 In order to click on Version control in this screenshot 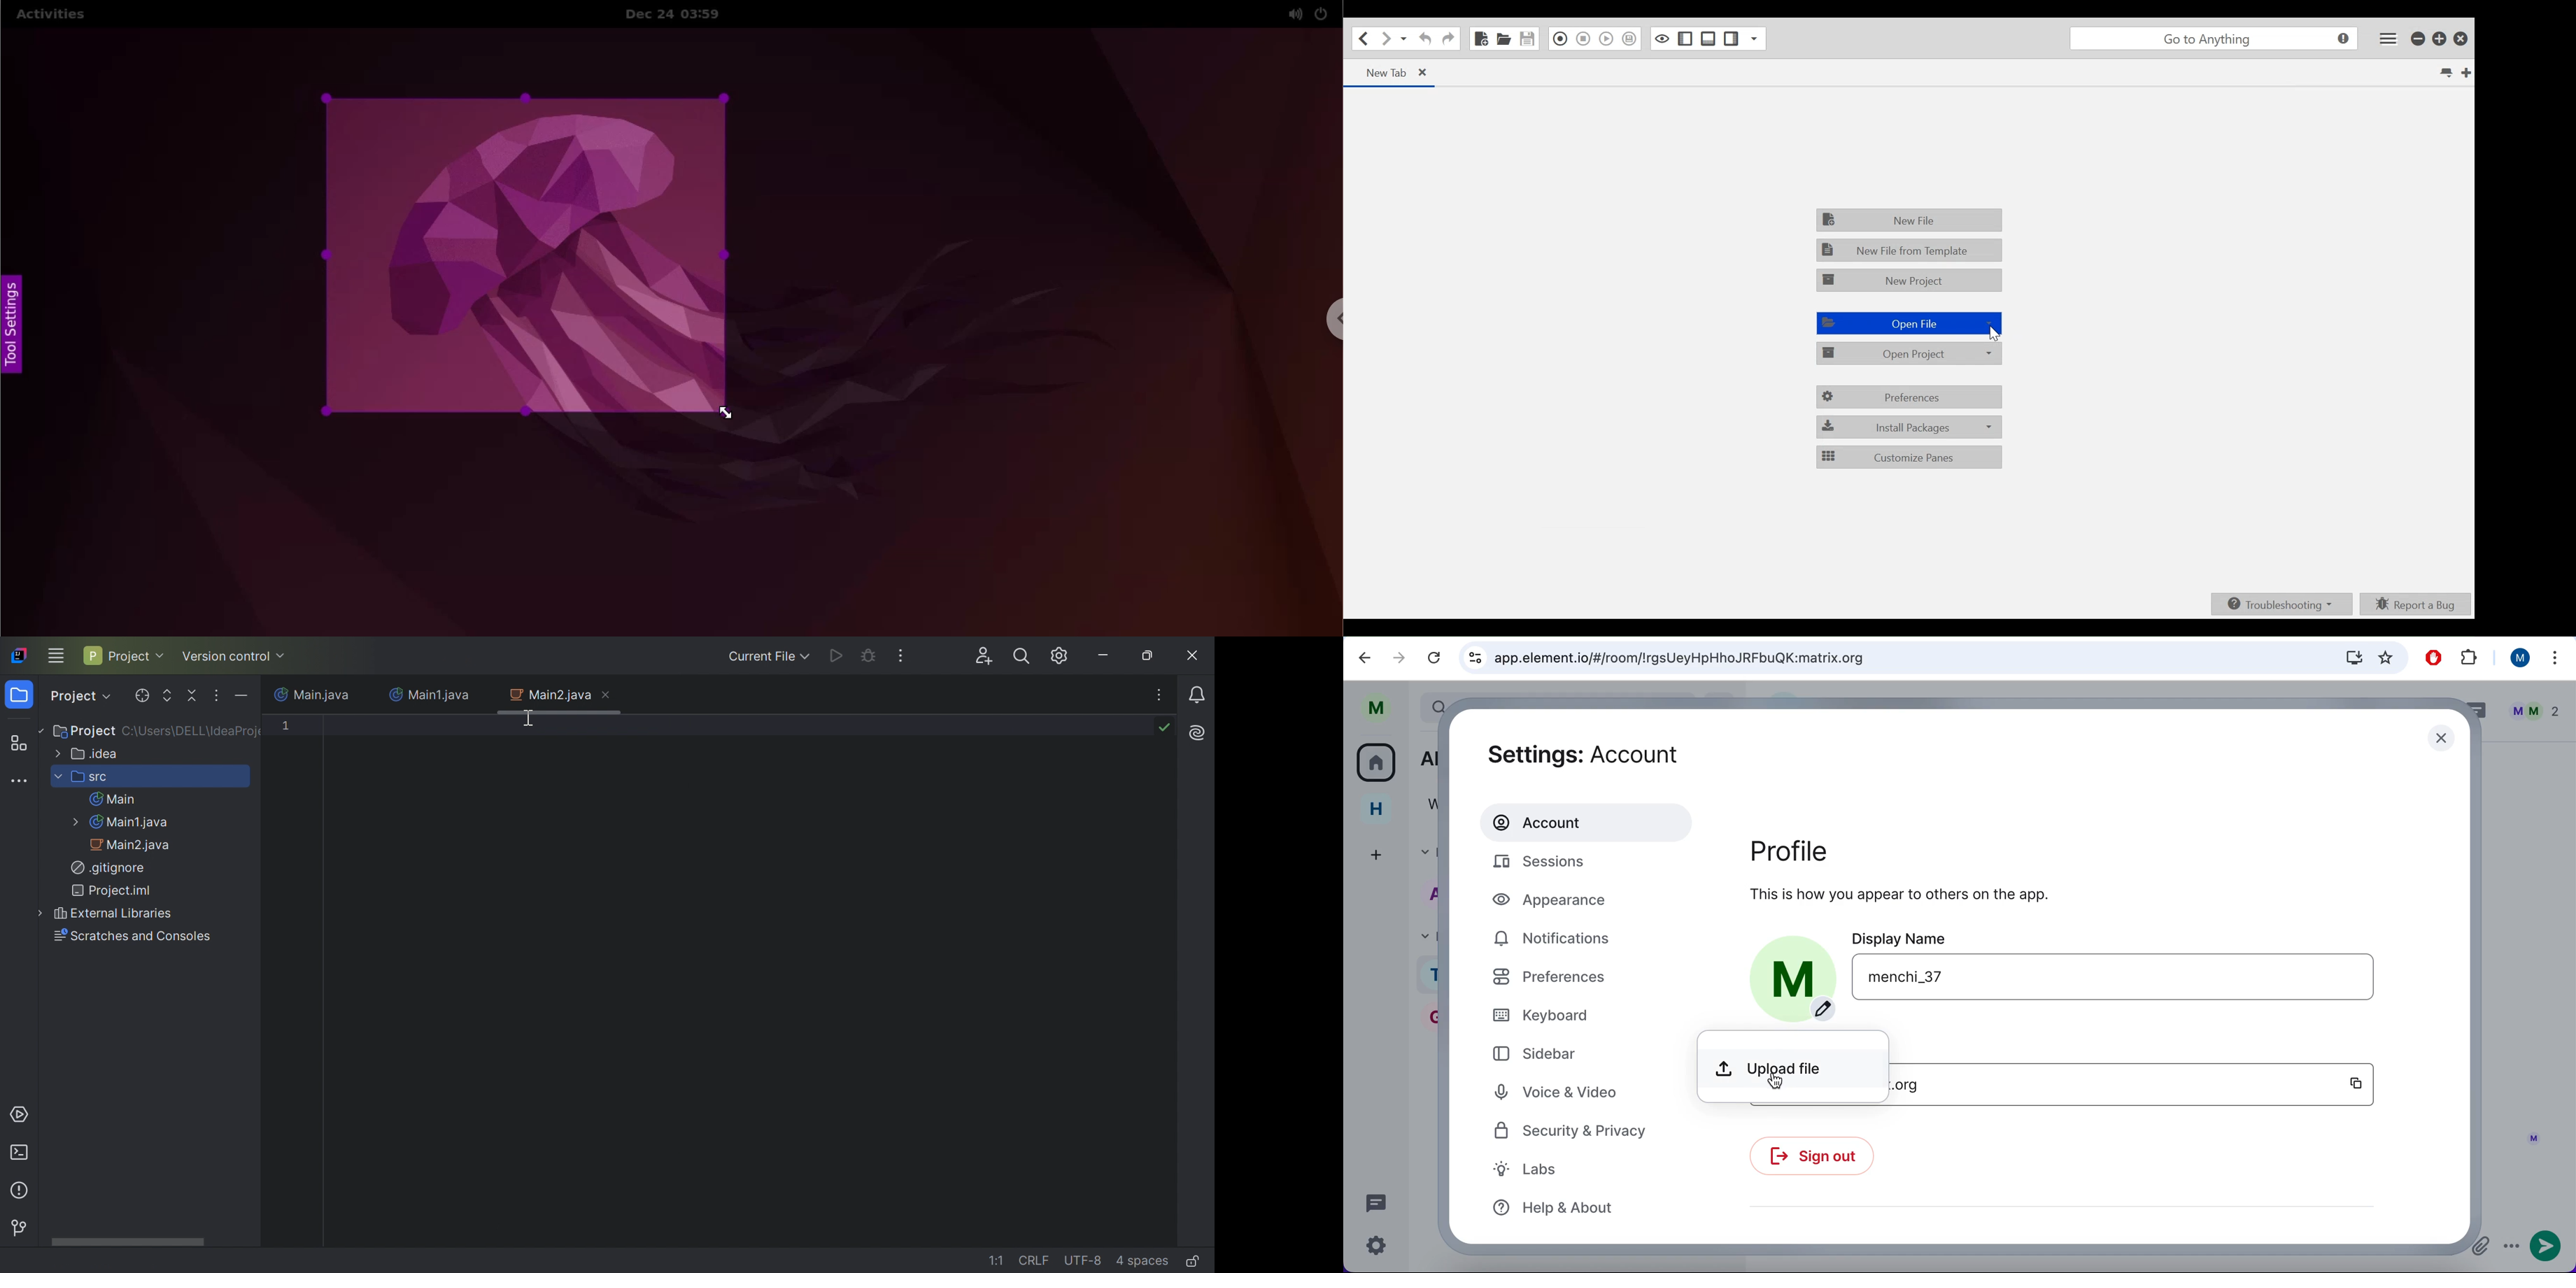, I will do `click(234, 655)`.